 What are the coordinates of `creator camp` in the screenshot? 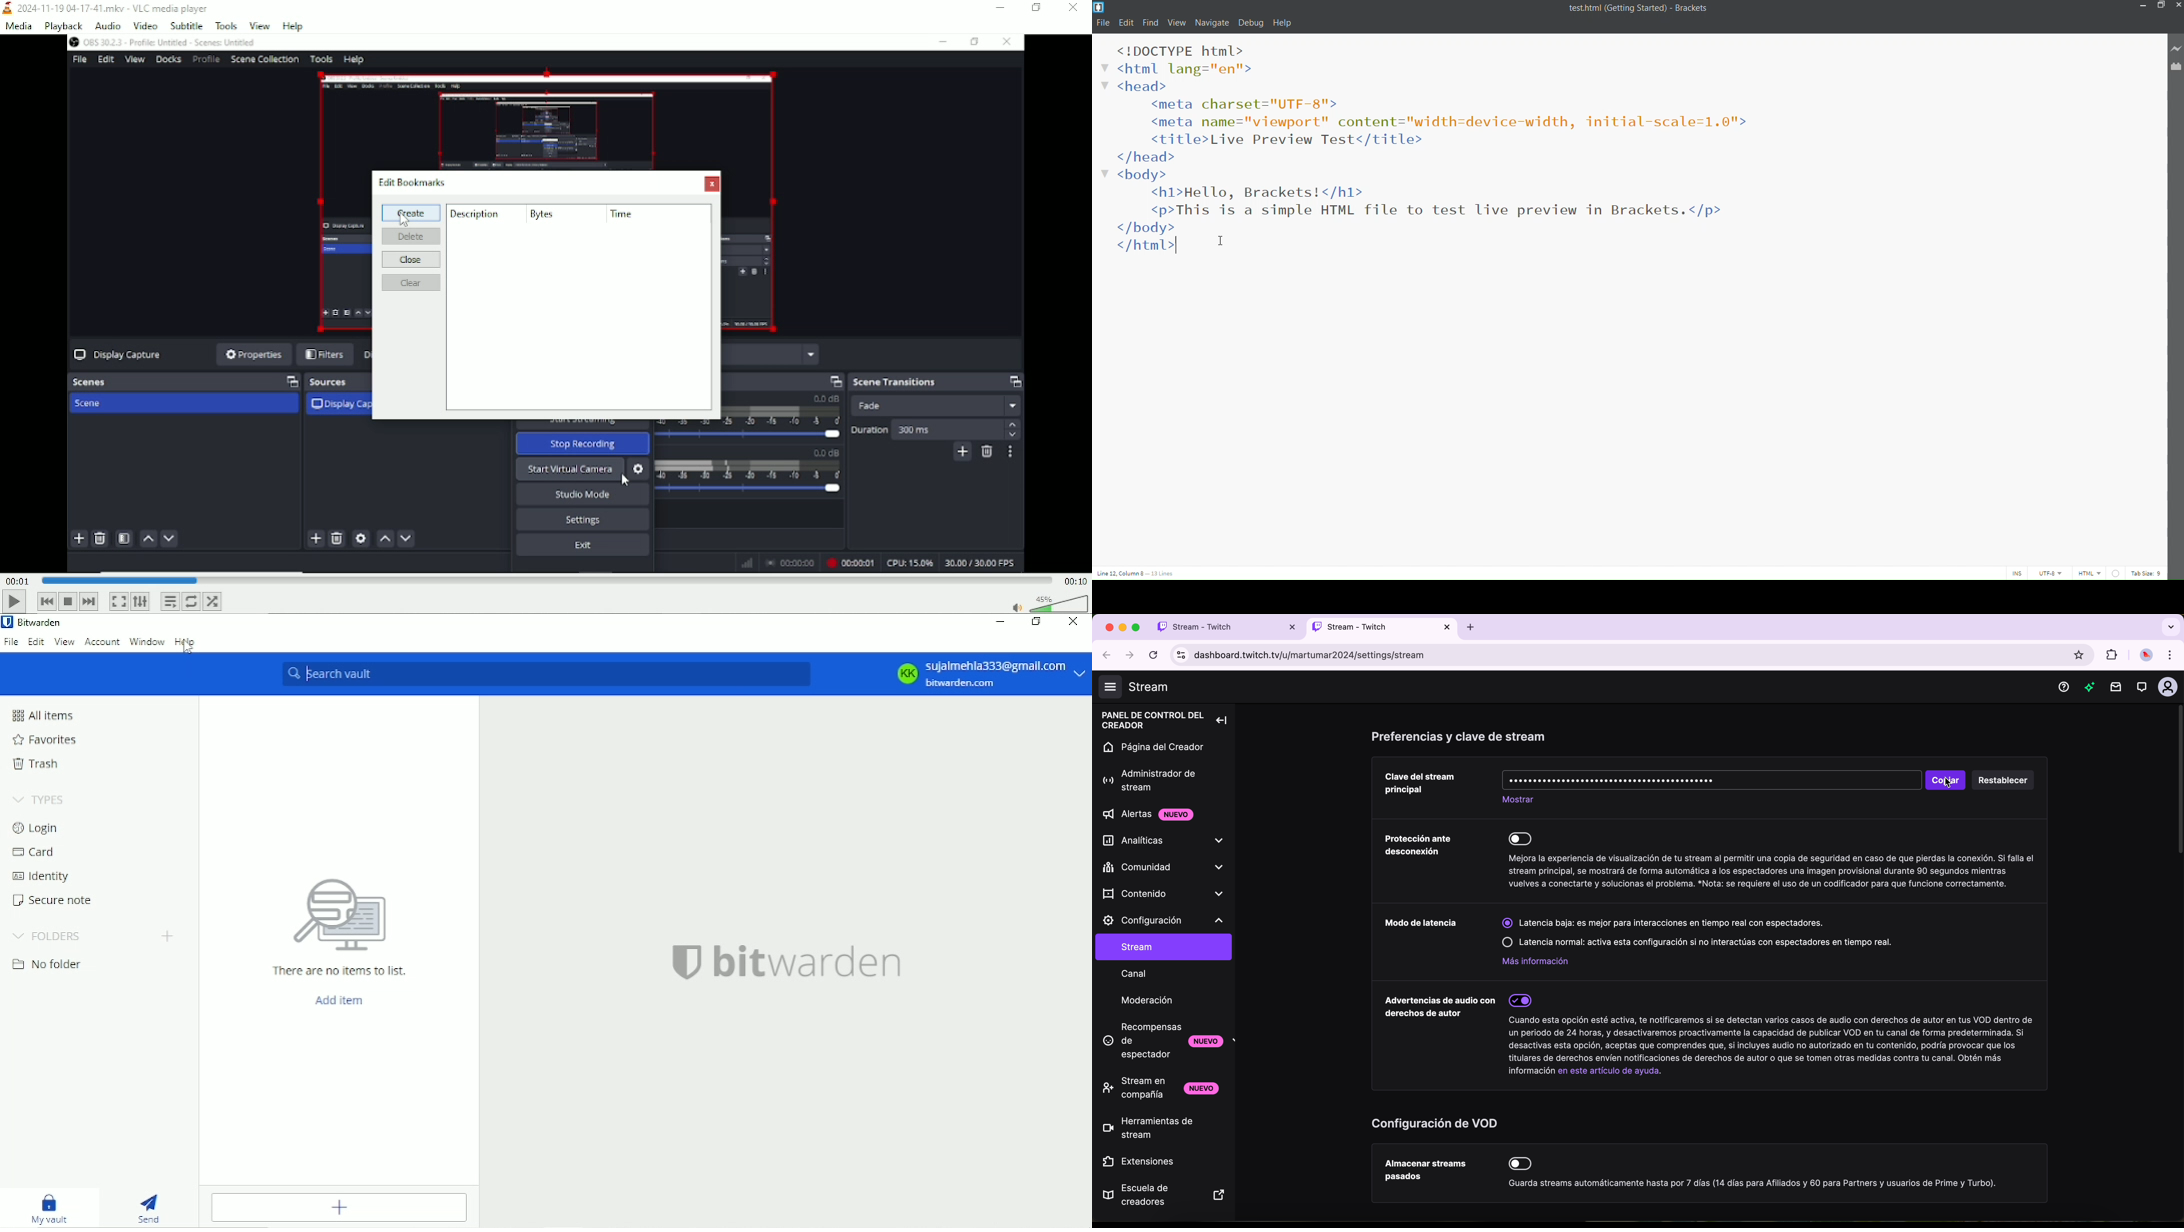 It's located at (1160, 1198).